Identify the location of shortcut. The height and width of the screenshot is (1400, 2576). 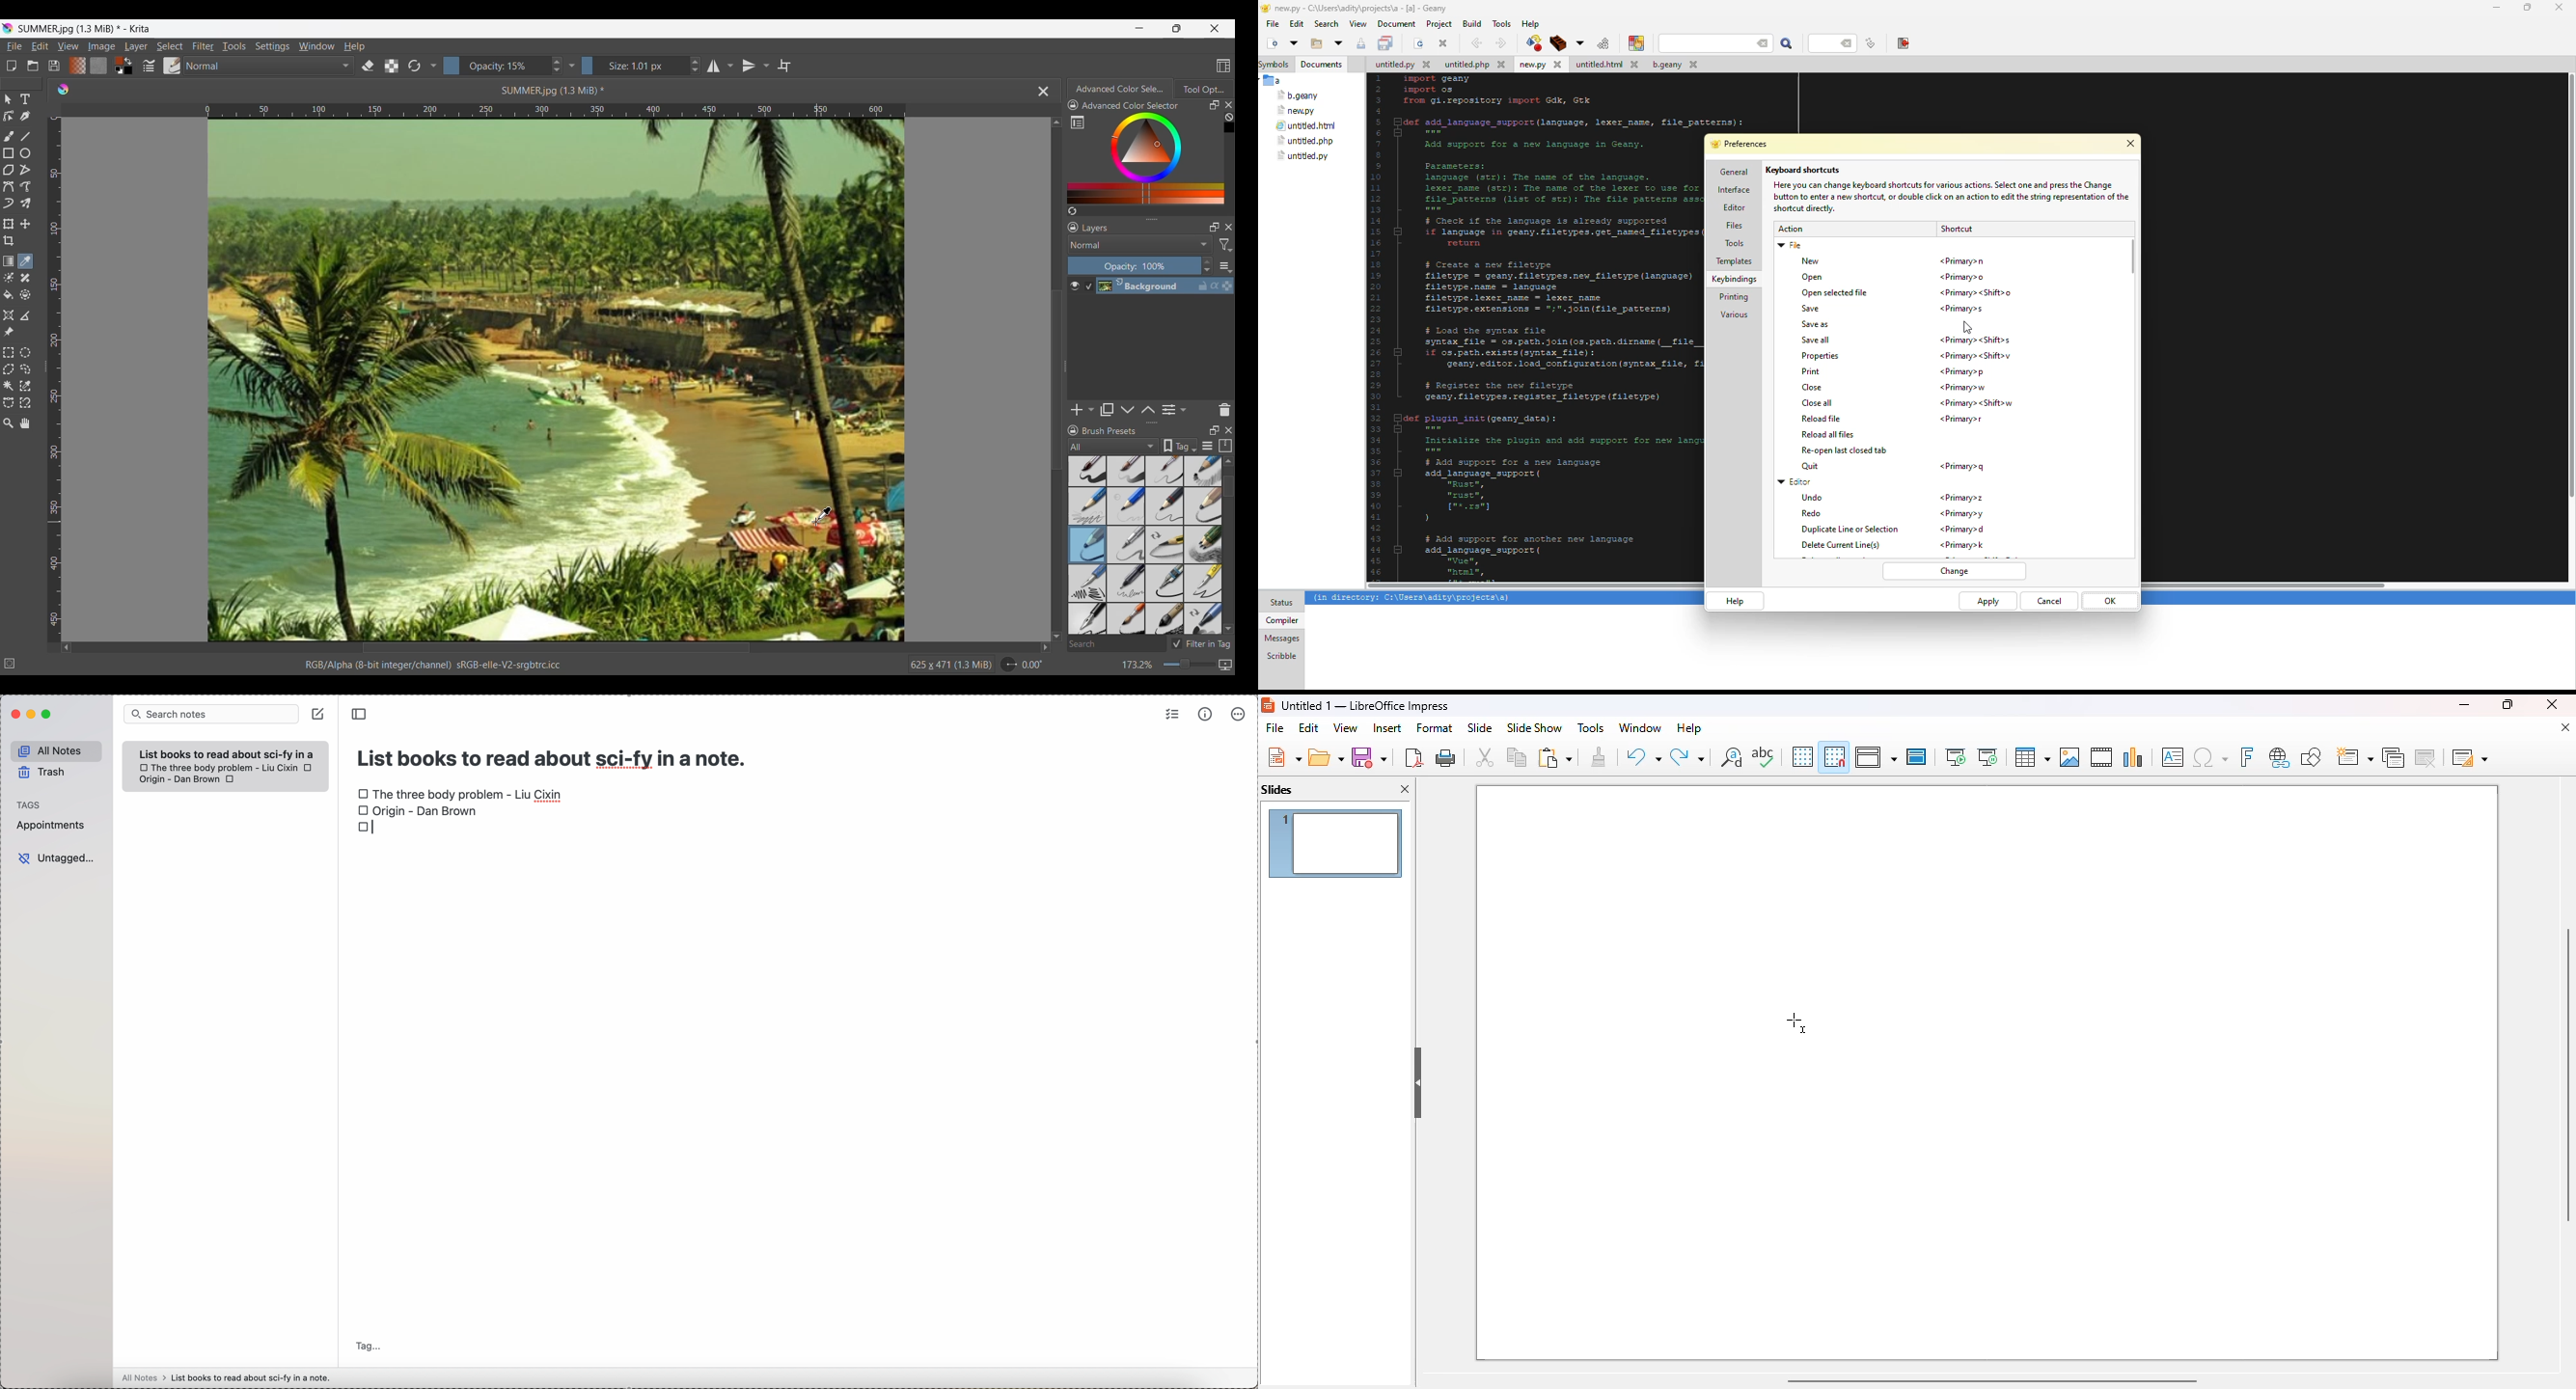
(1962, 261).